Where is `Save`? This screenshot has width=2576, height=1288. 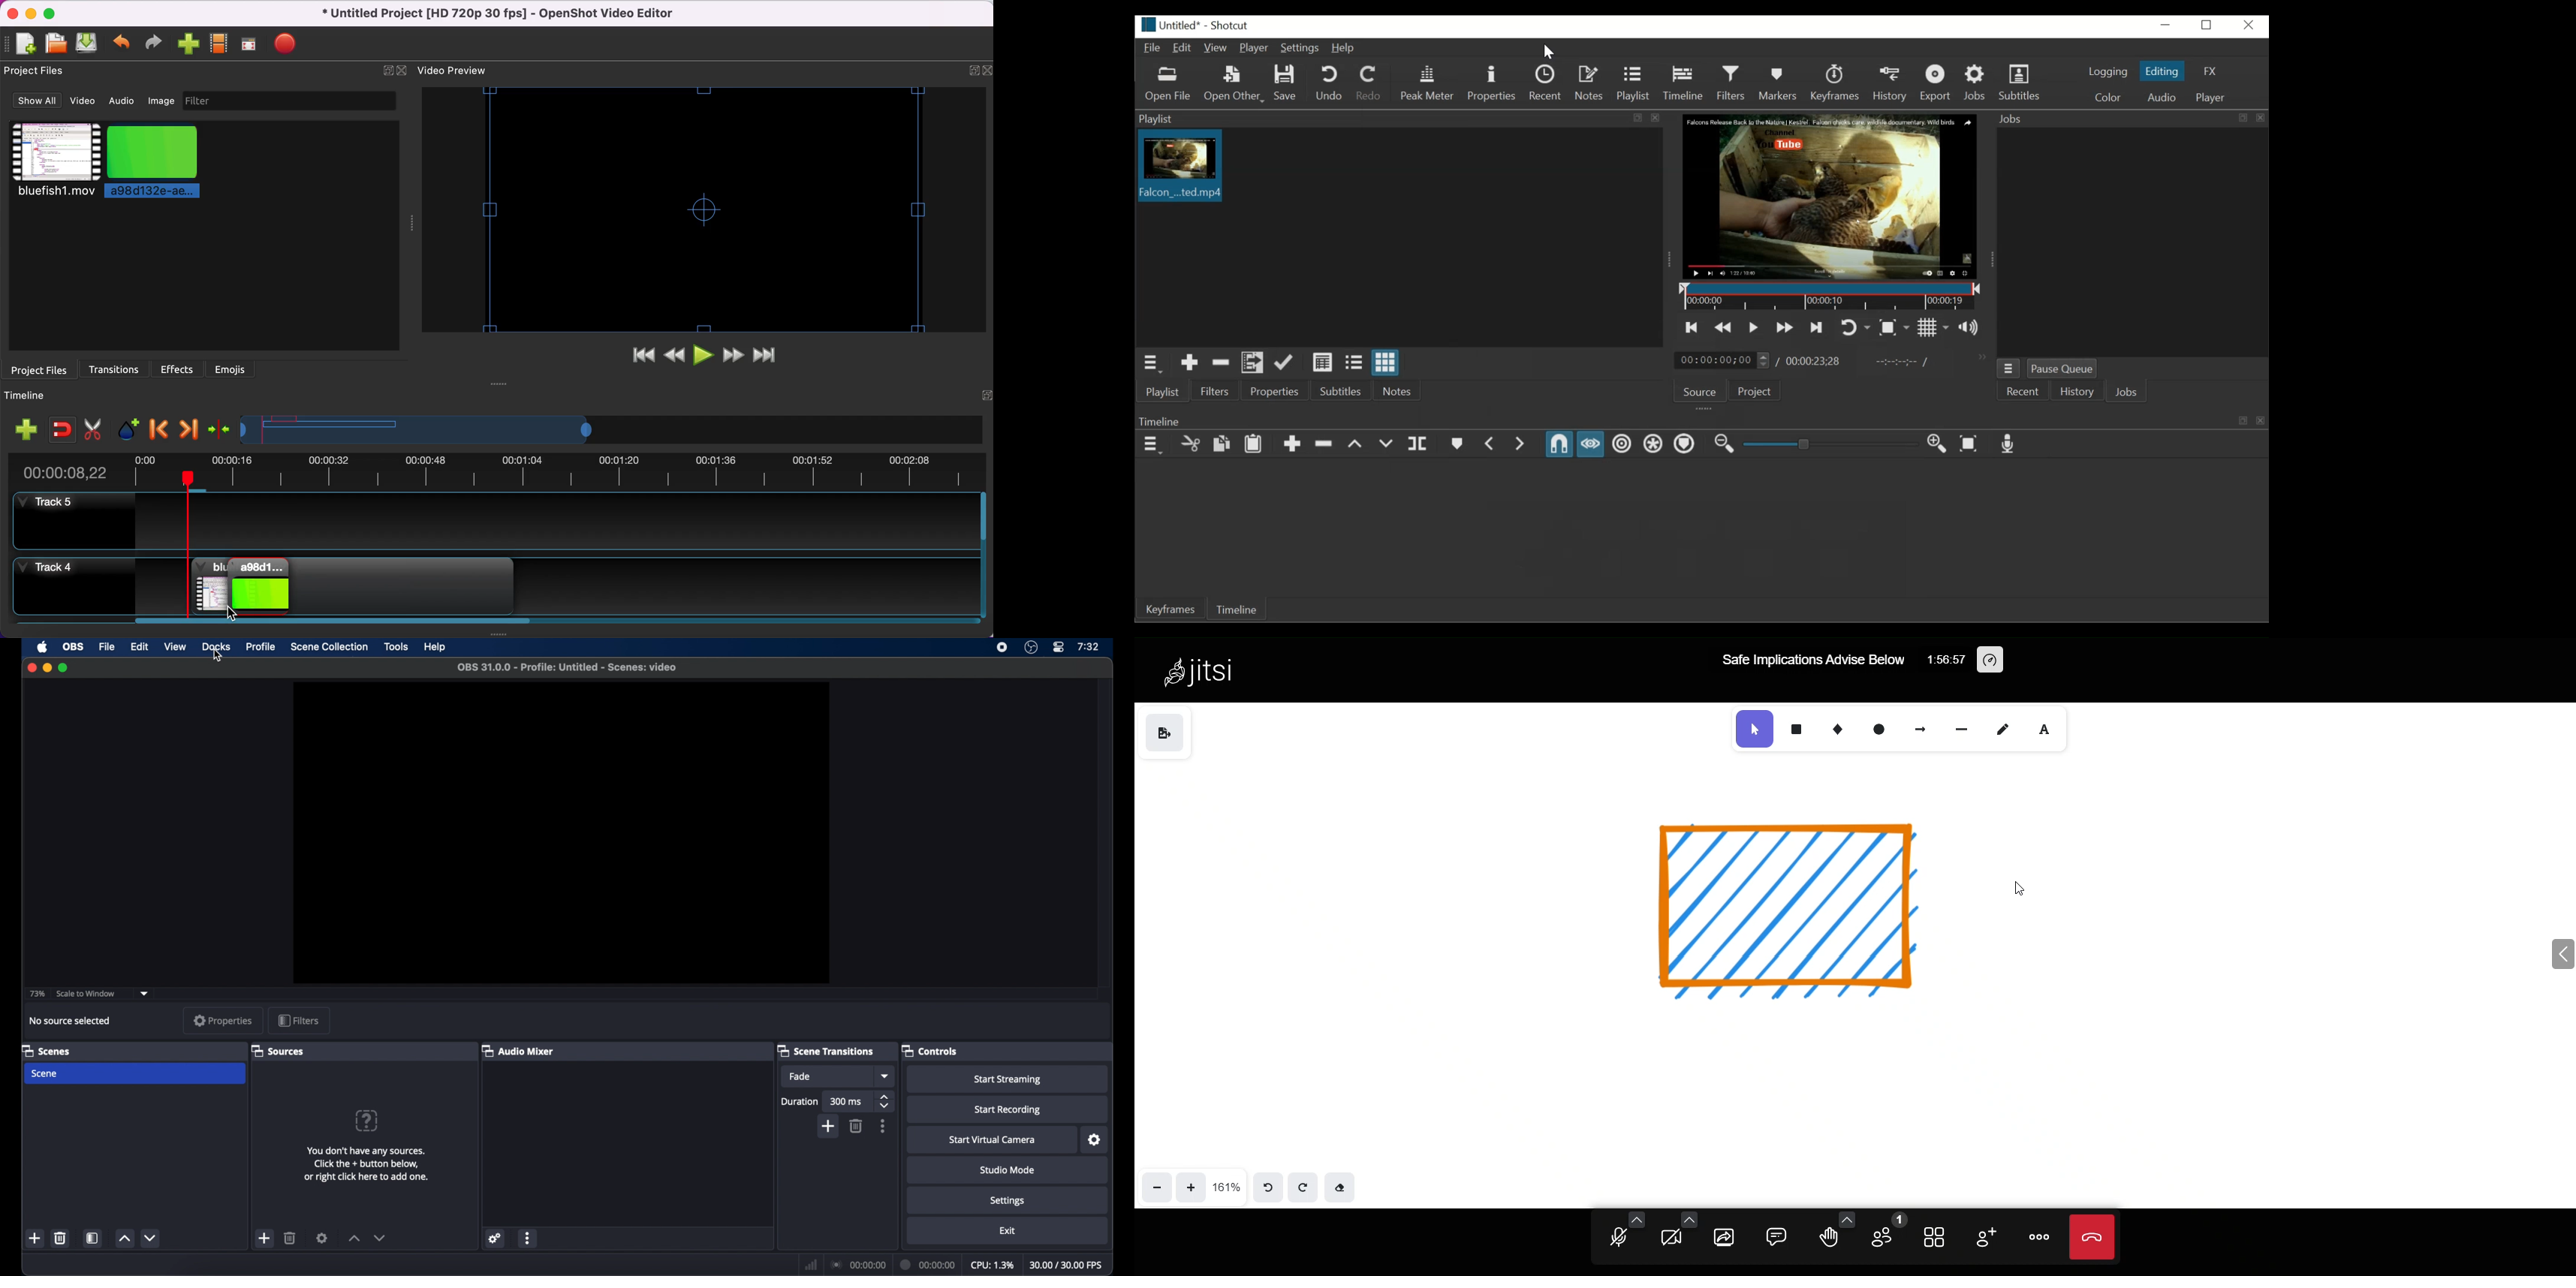 Save is located at coordinates (1285, 83).